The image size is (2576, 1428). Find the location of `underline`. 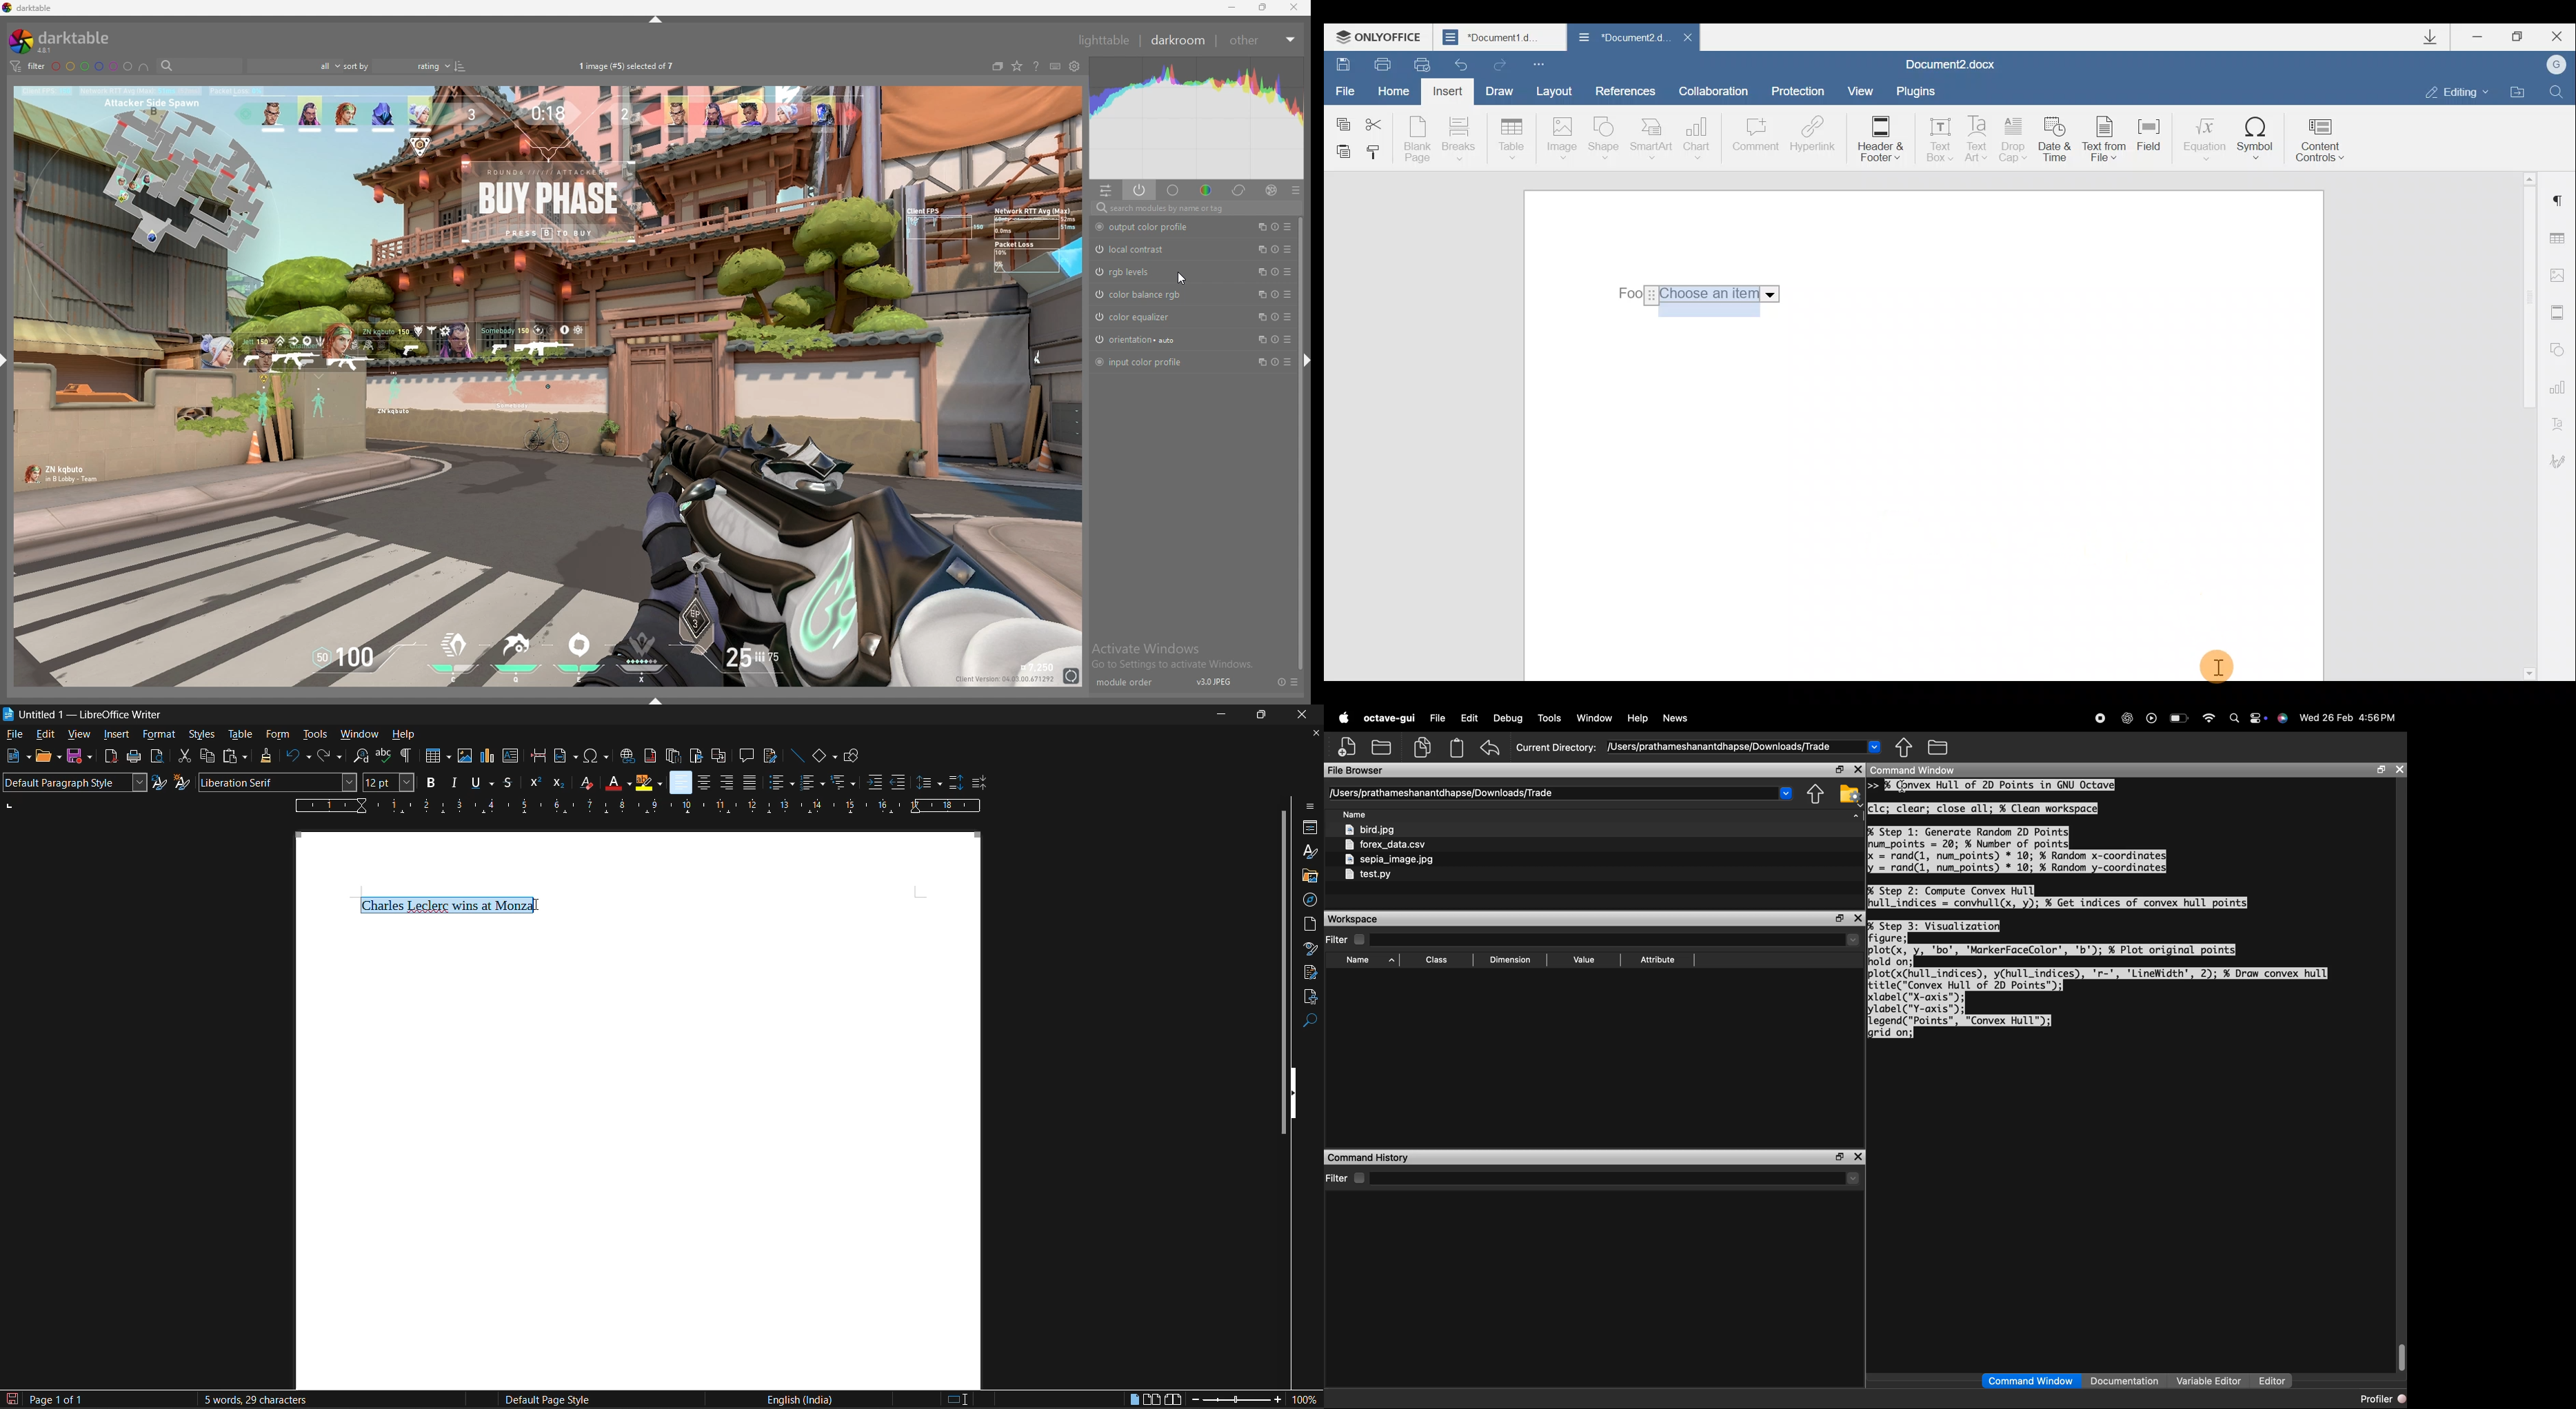

underline is located at coordinates (480, 784).